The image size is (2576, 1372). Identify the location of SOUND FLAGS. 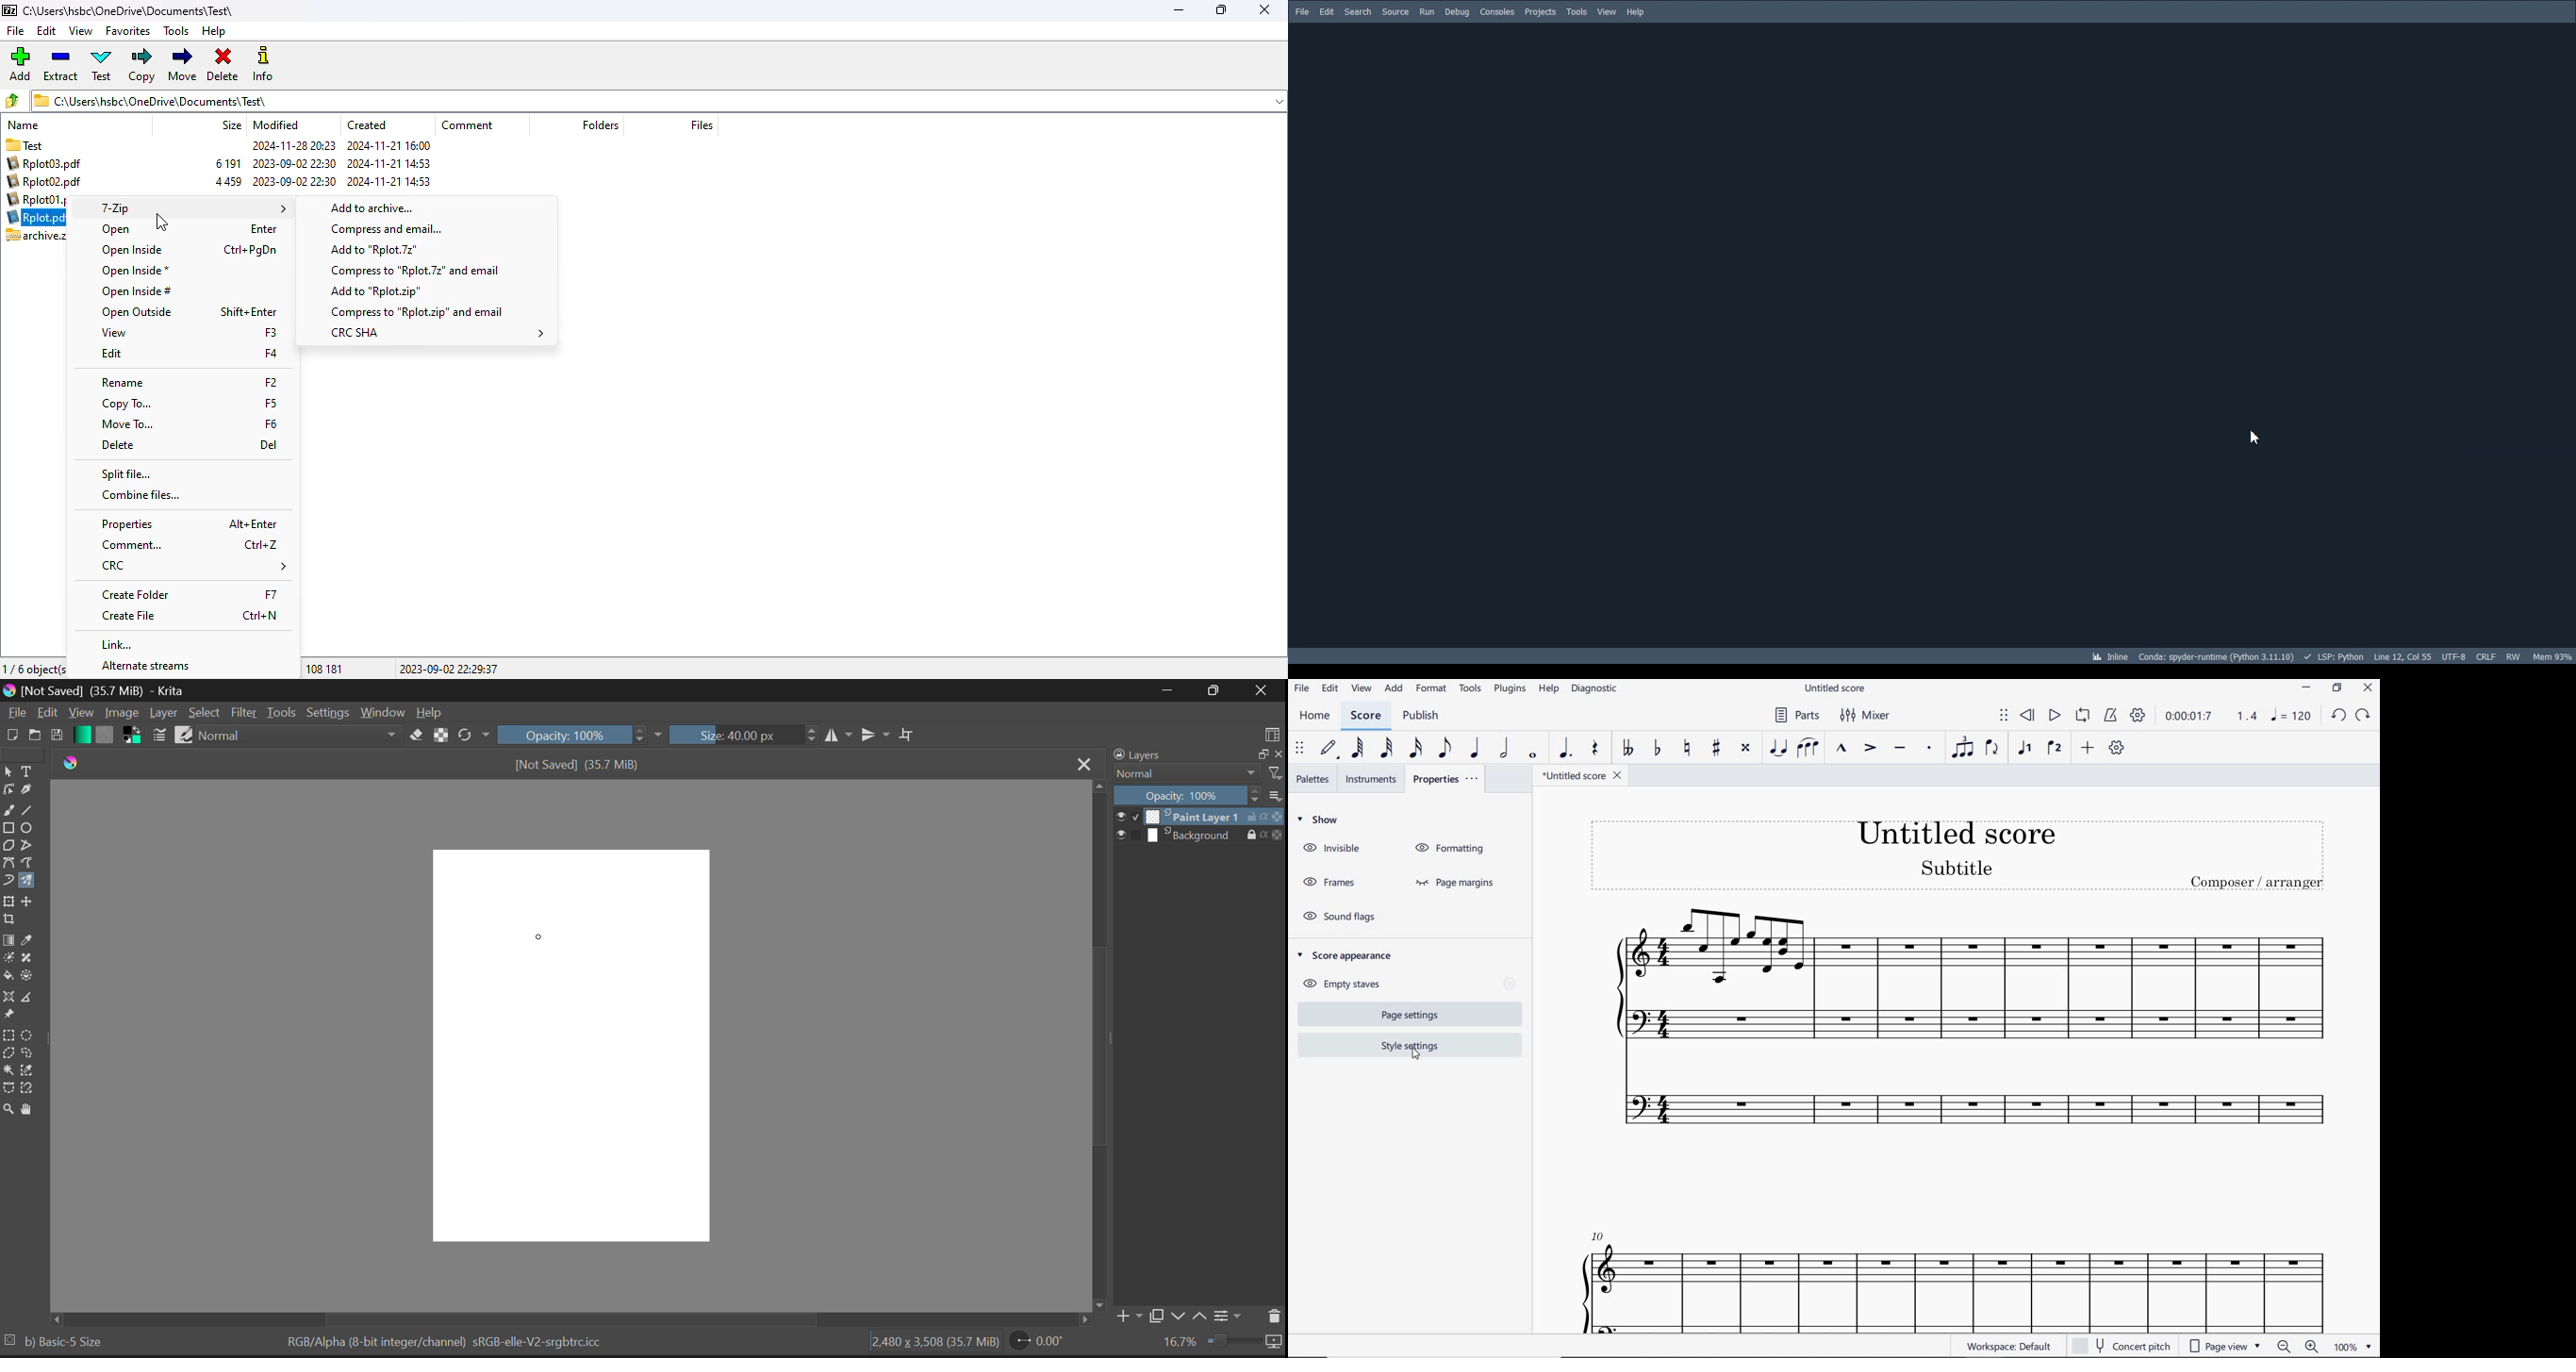
(1343, 916).